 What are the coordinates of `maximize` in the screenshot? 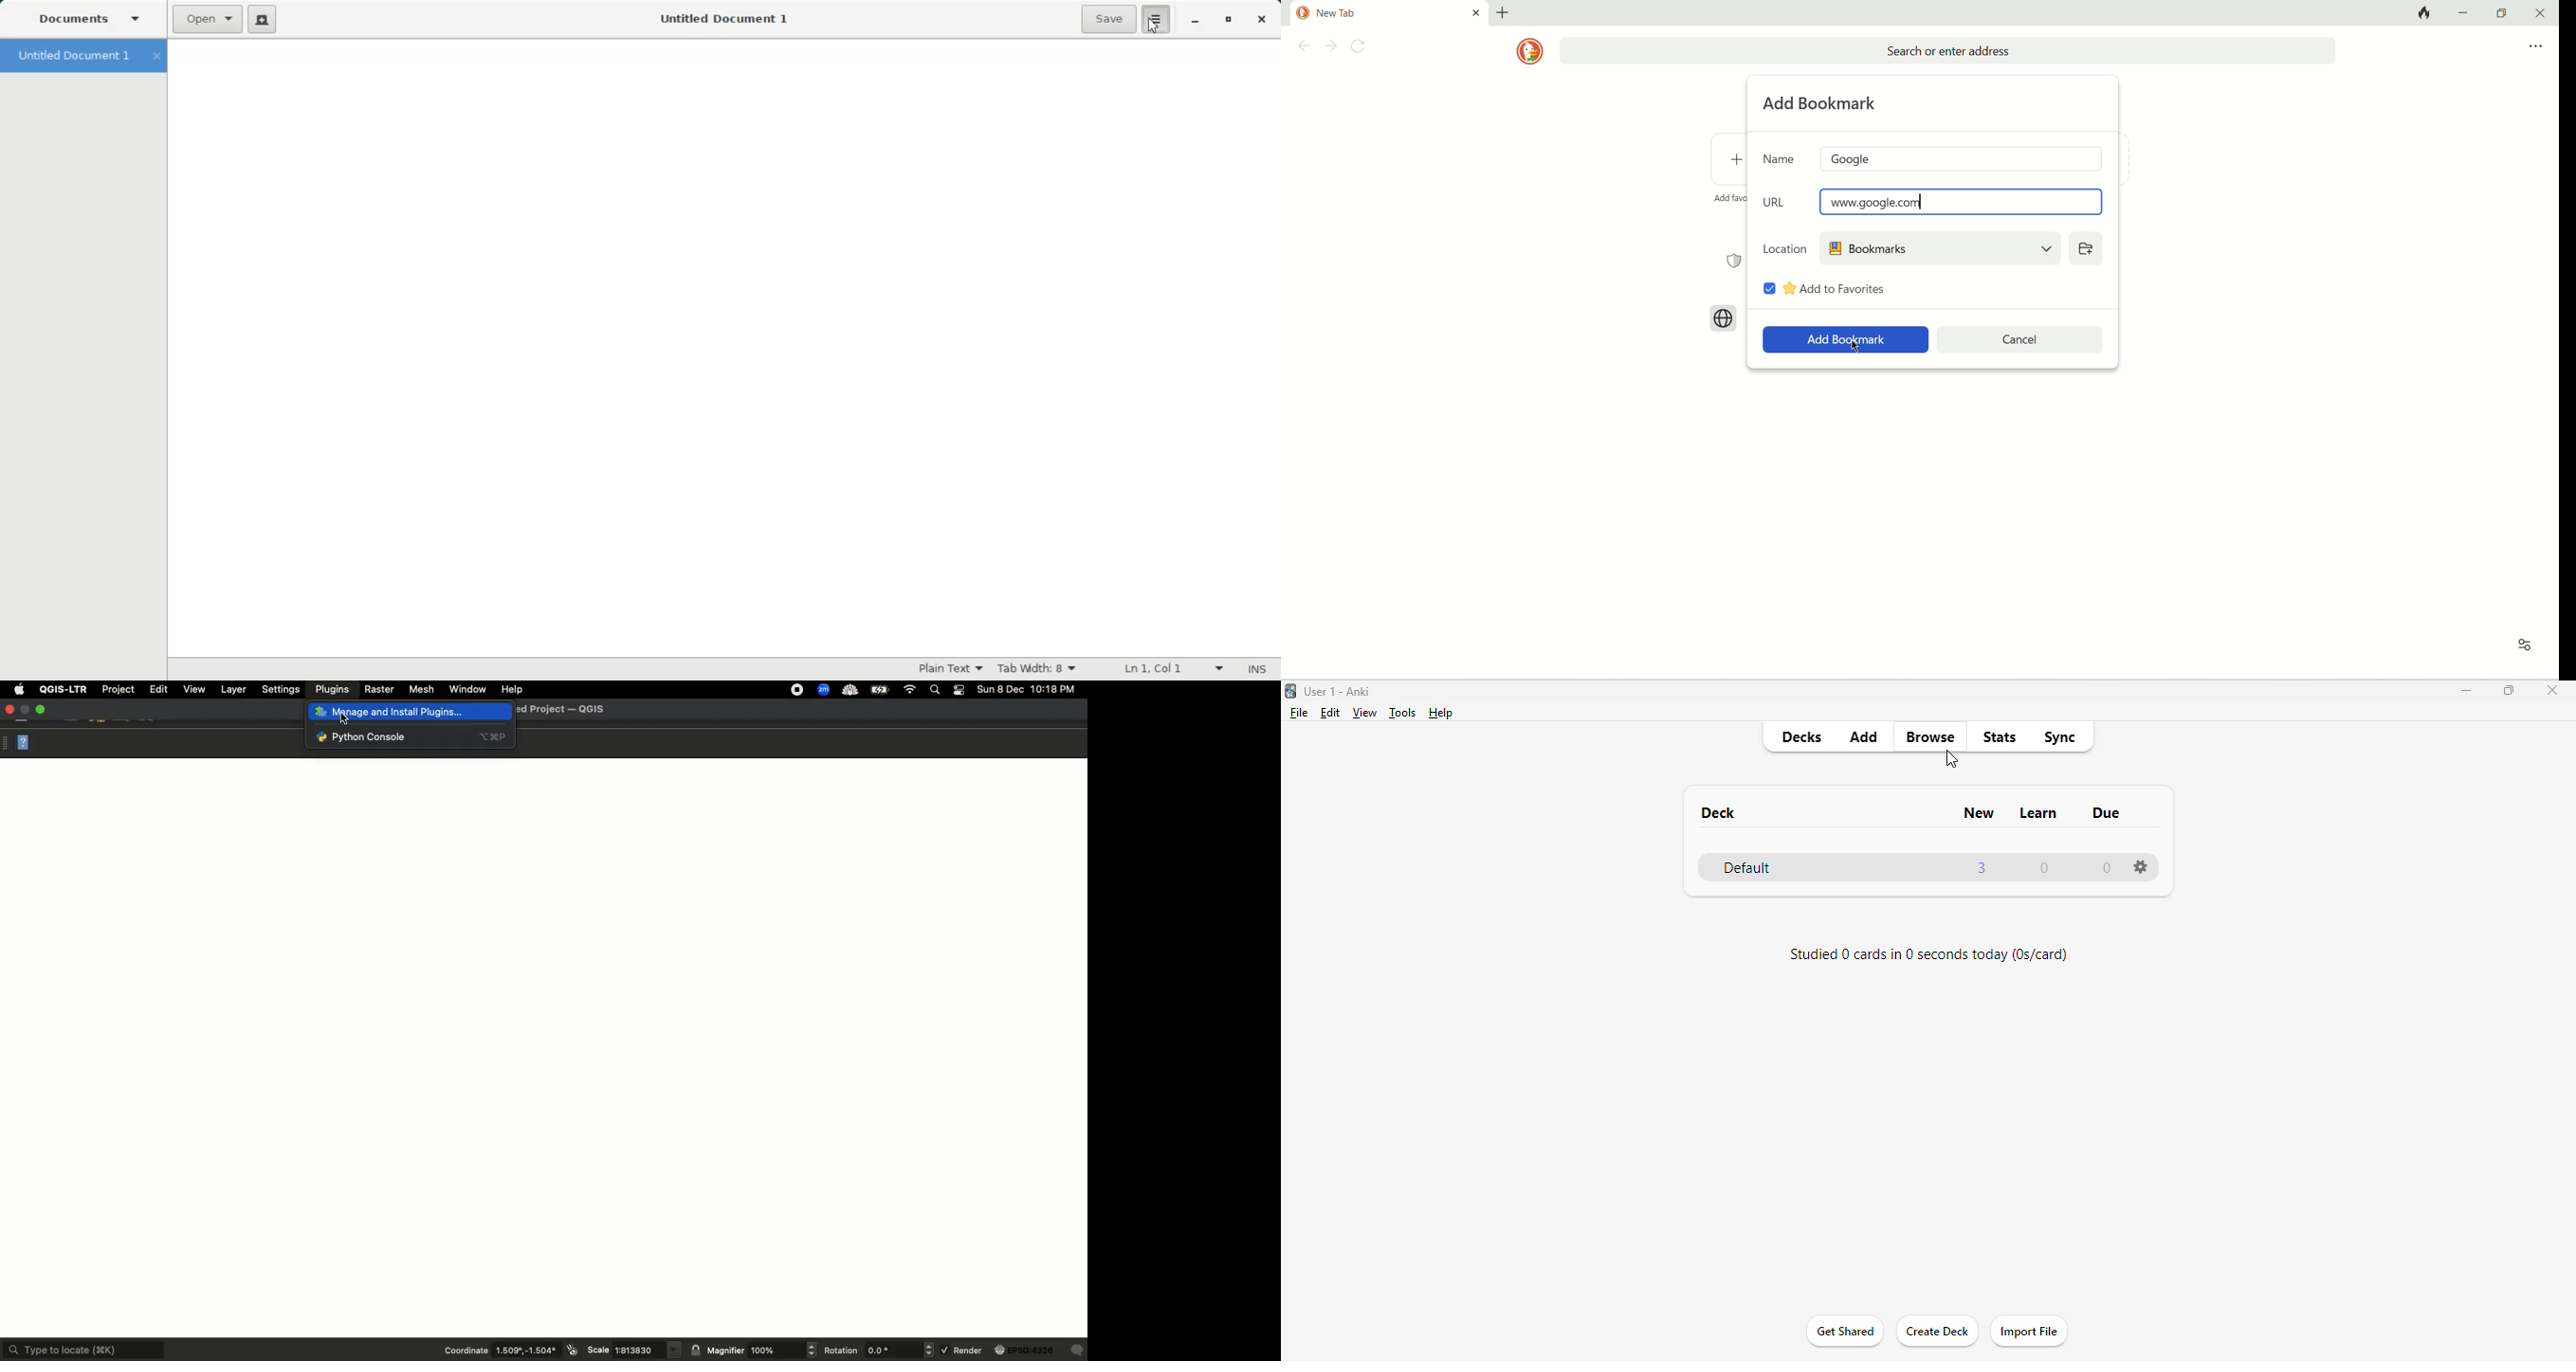 It's located at (2509, 691).